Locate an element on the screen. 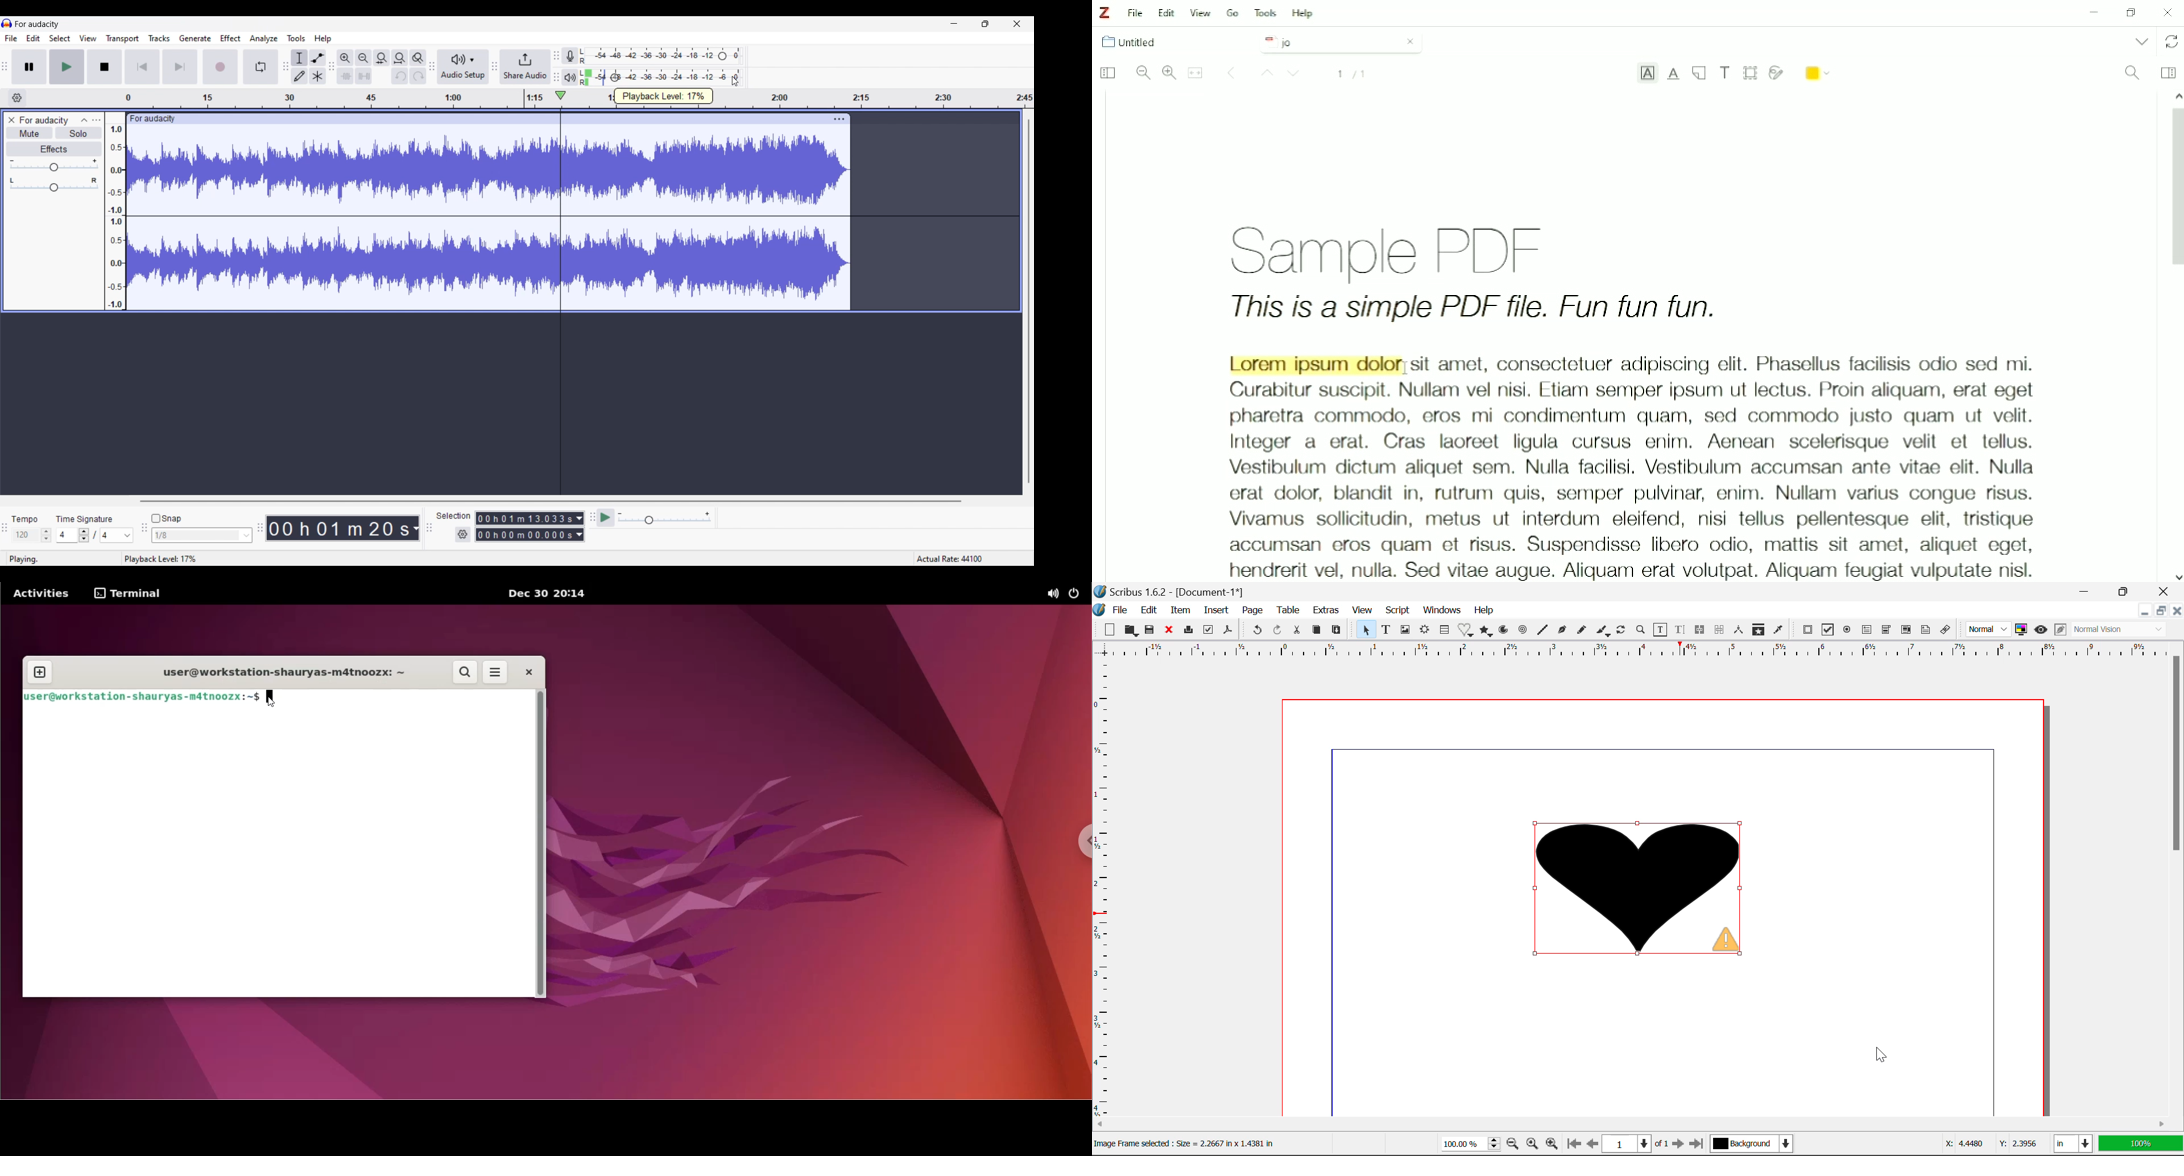  Pdf Text Field is located at coordinates (1867, 631).